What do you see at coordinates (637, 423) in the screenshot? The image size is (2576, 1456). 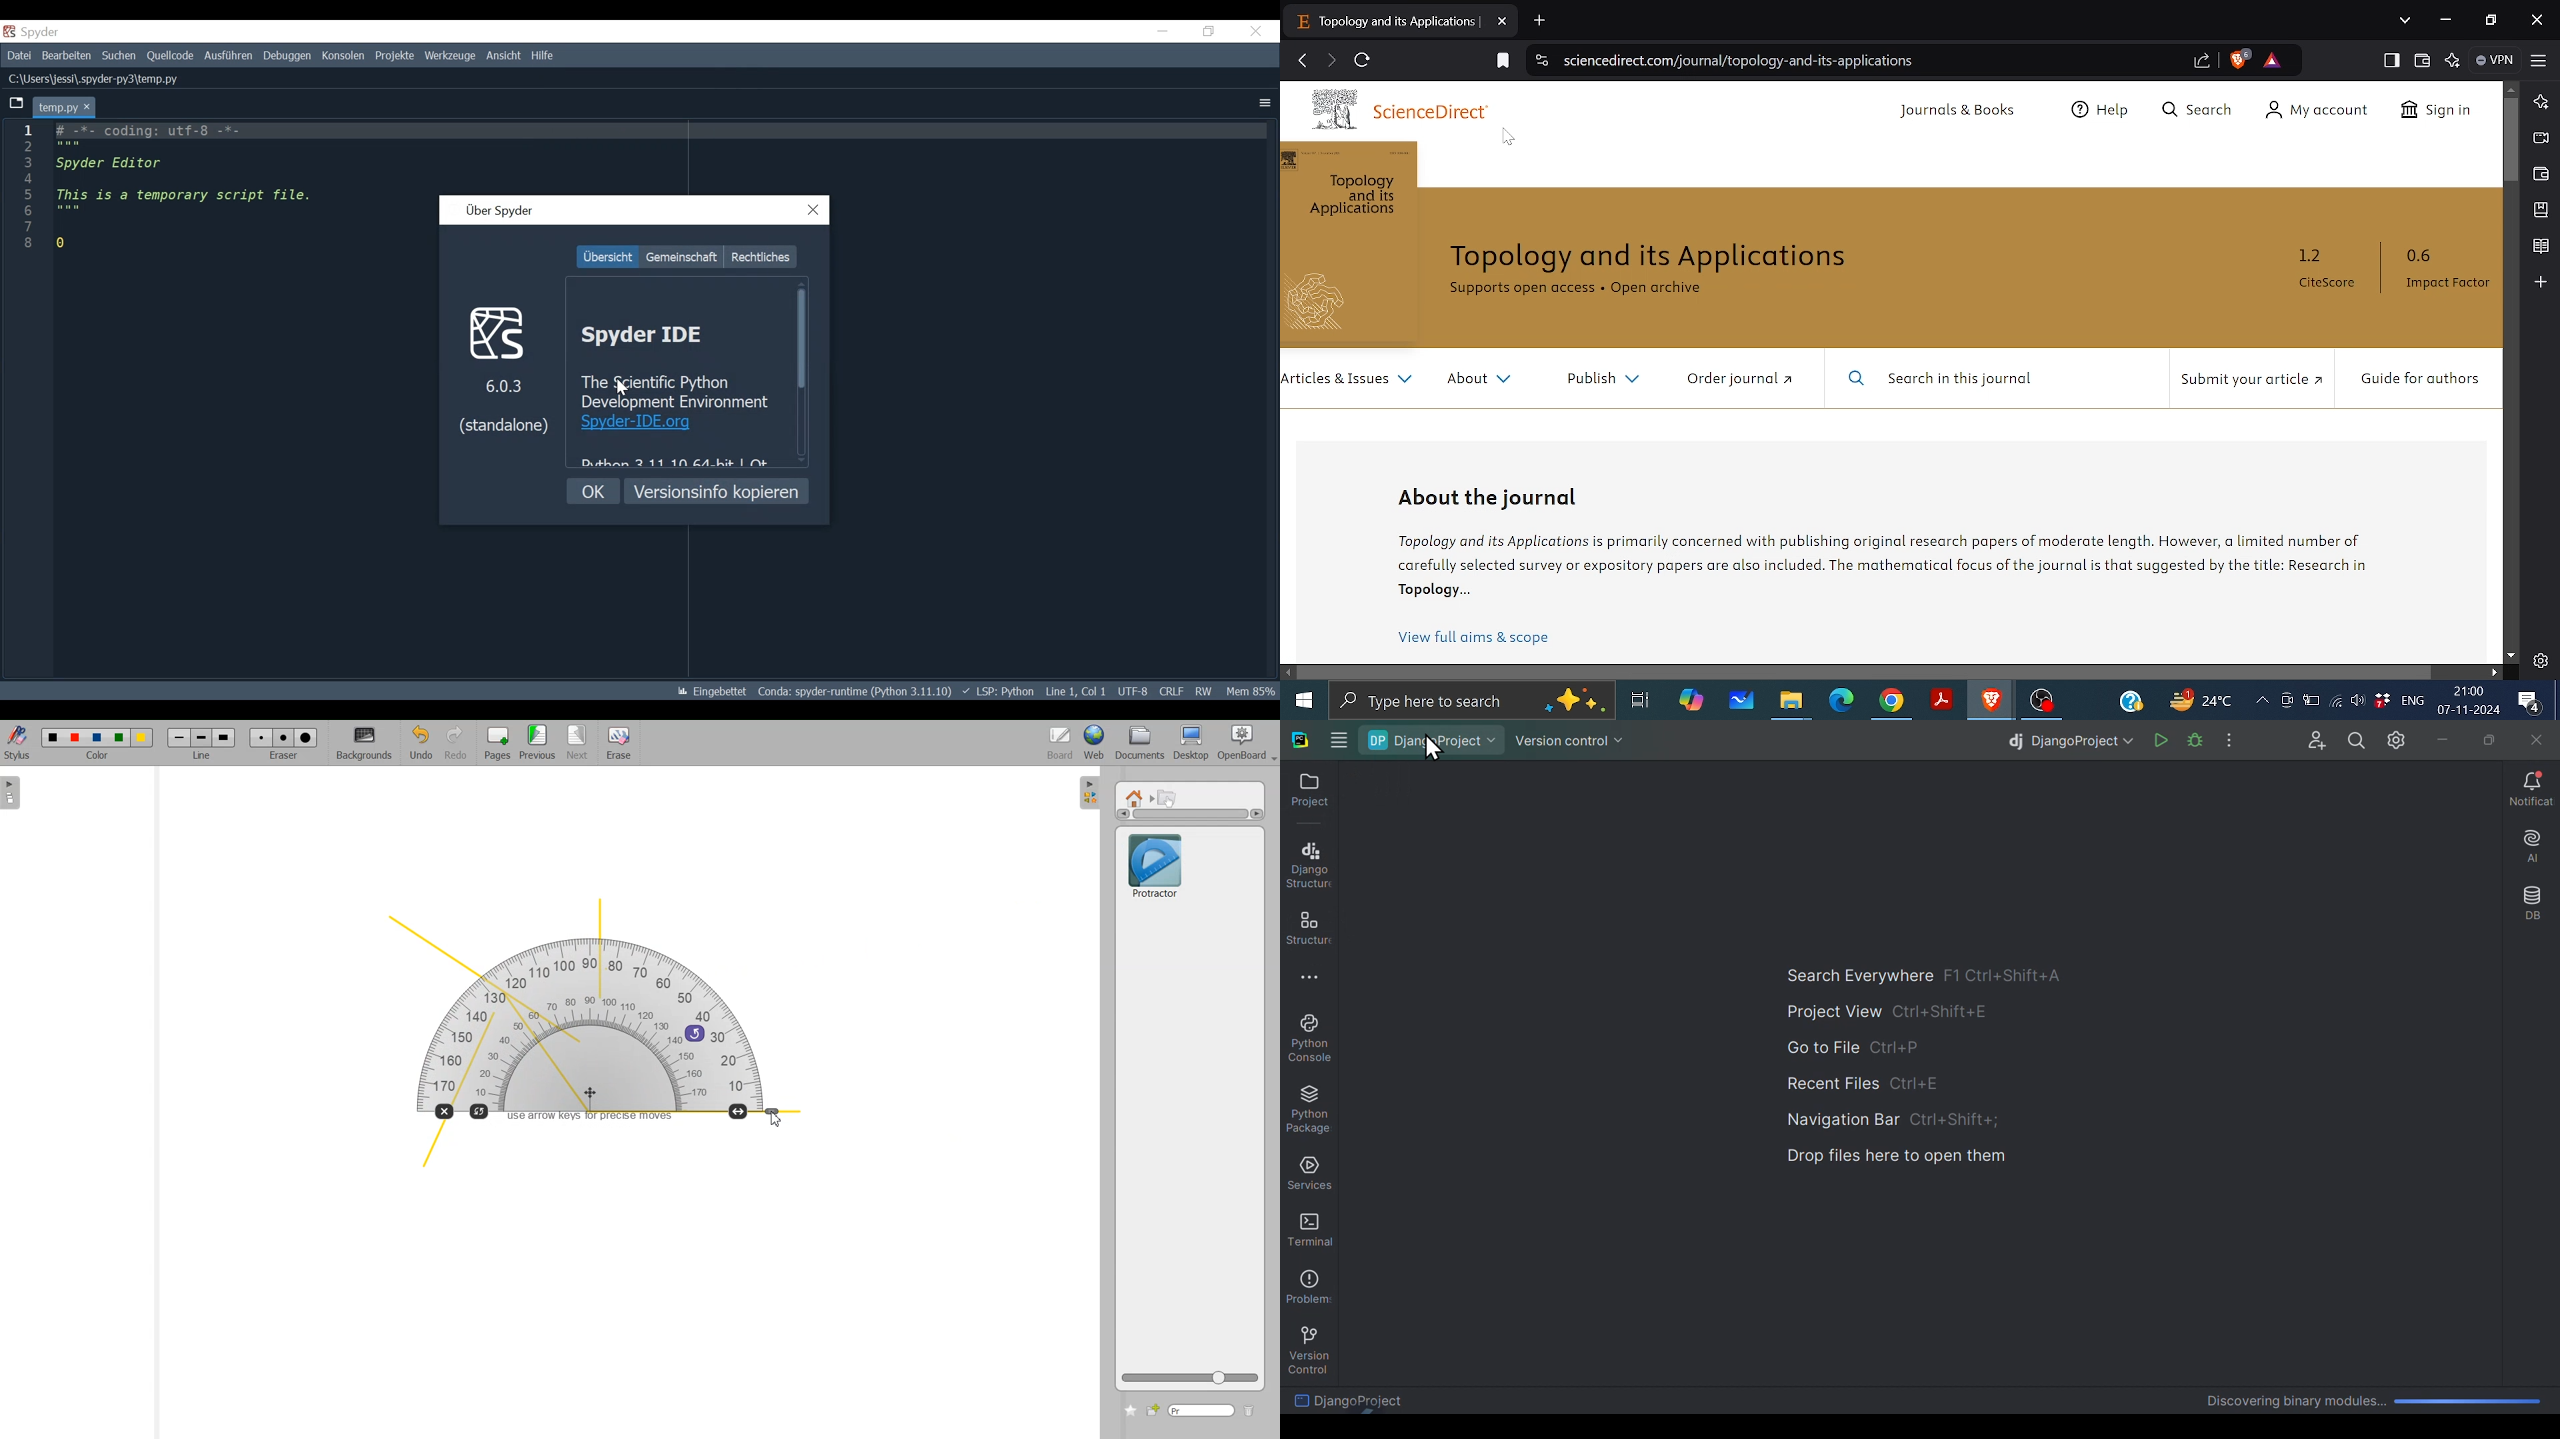 I see `hyperlink to spyder-ide` at bounding box center [637, 423].